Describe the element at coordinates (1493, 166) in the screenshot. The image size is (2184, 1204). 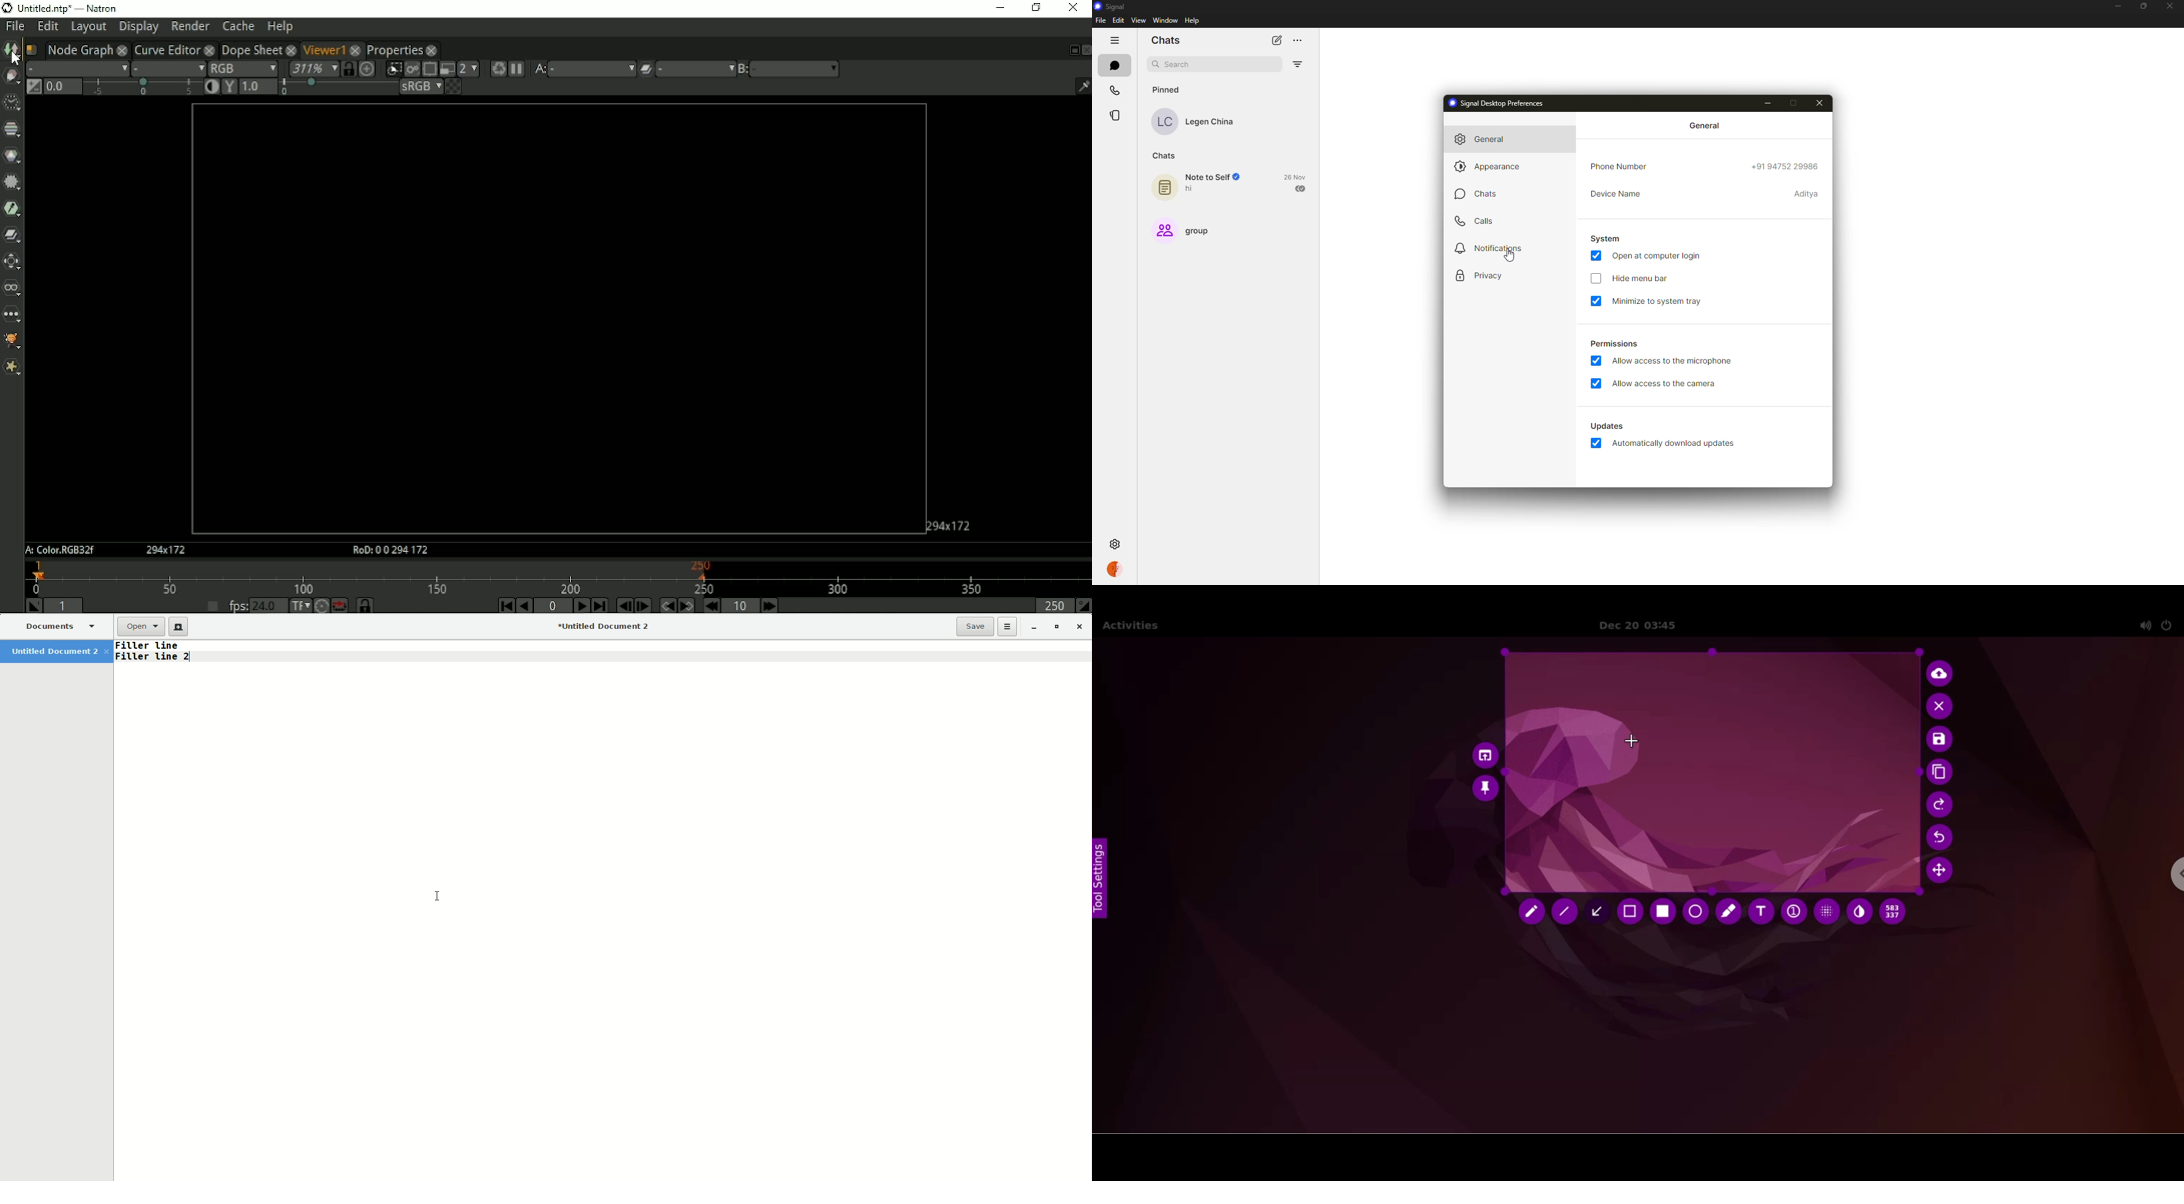
I see `appearance` at that location.